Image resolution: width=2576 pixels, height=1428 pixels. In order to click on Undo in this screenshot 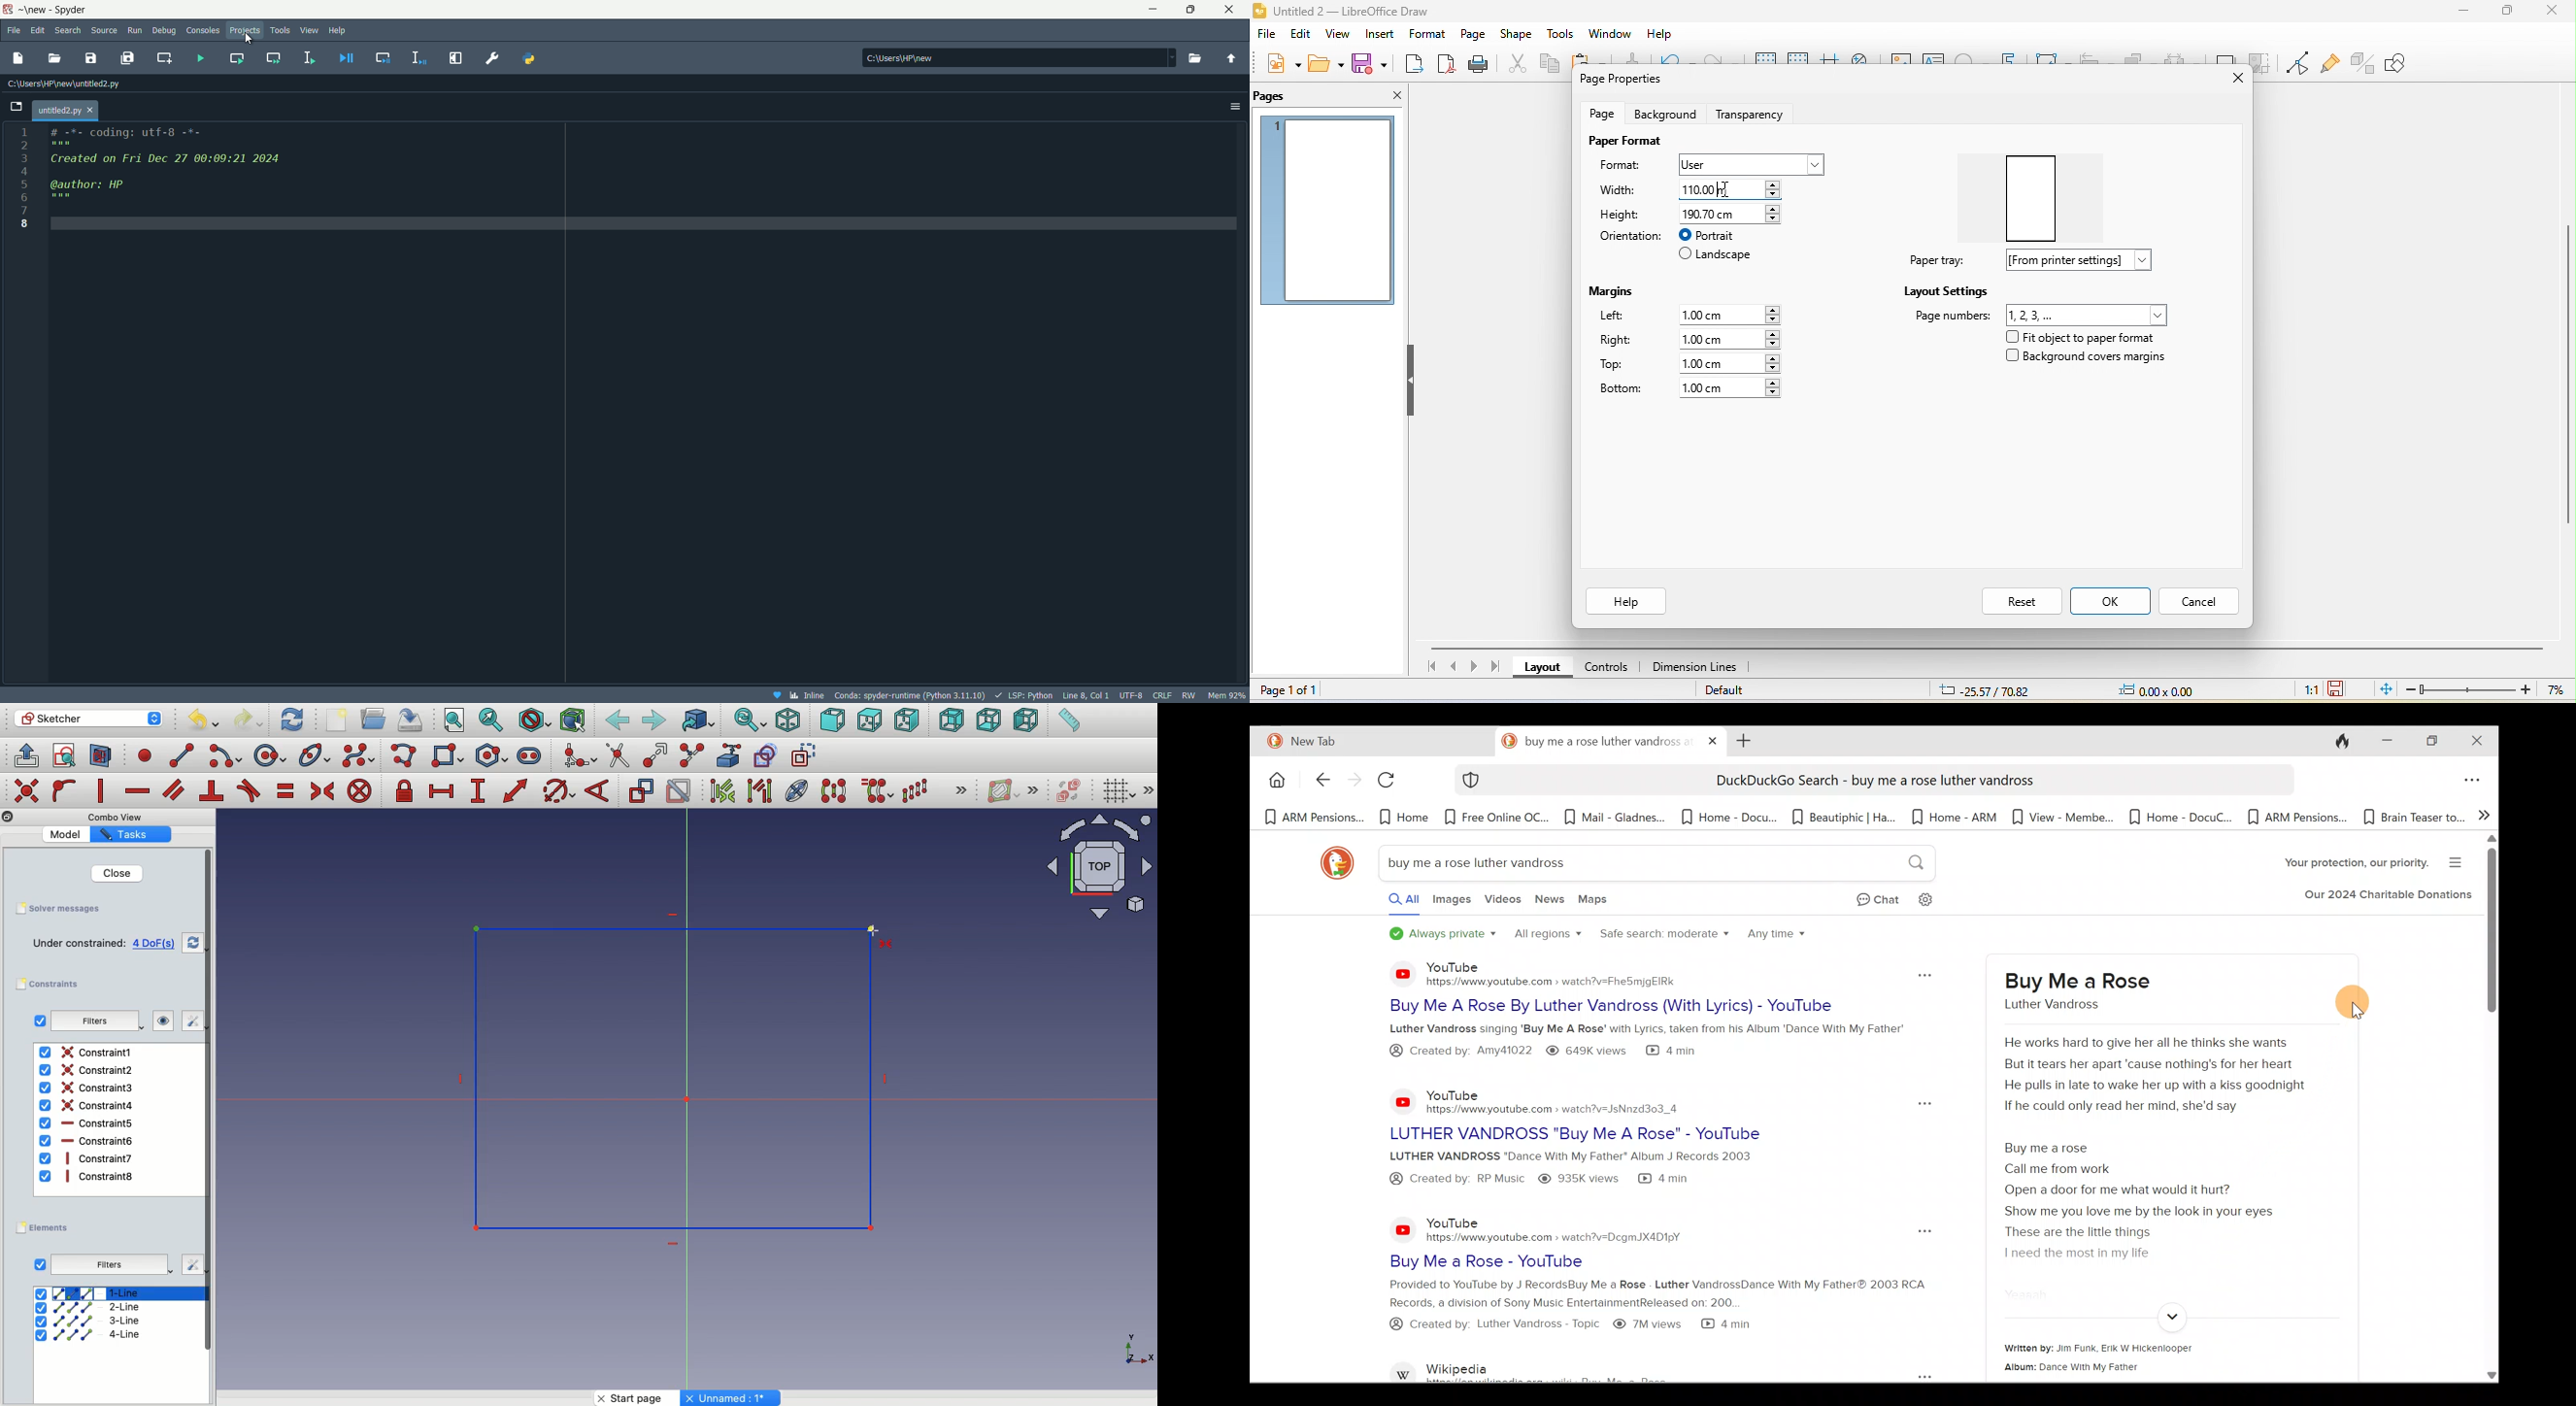, I will do `click(206, 722)`.